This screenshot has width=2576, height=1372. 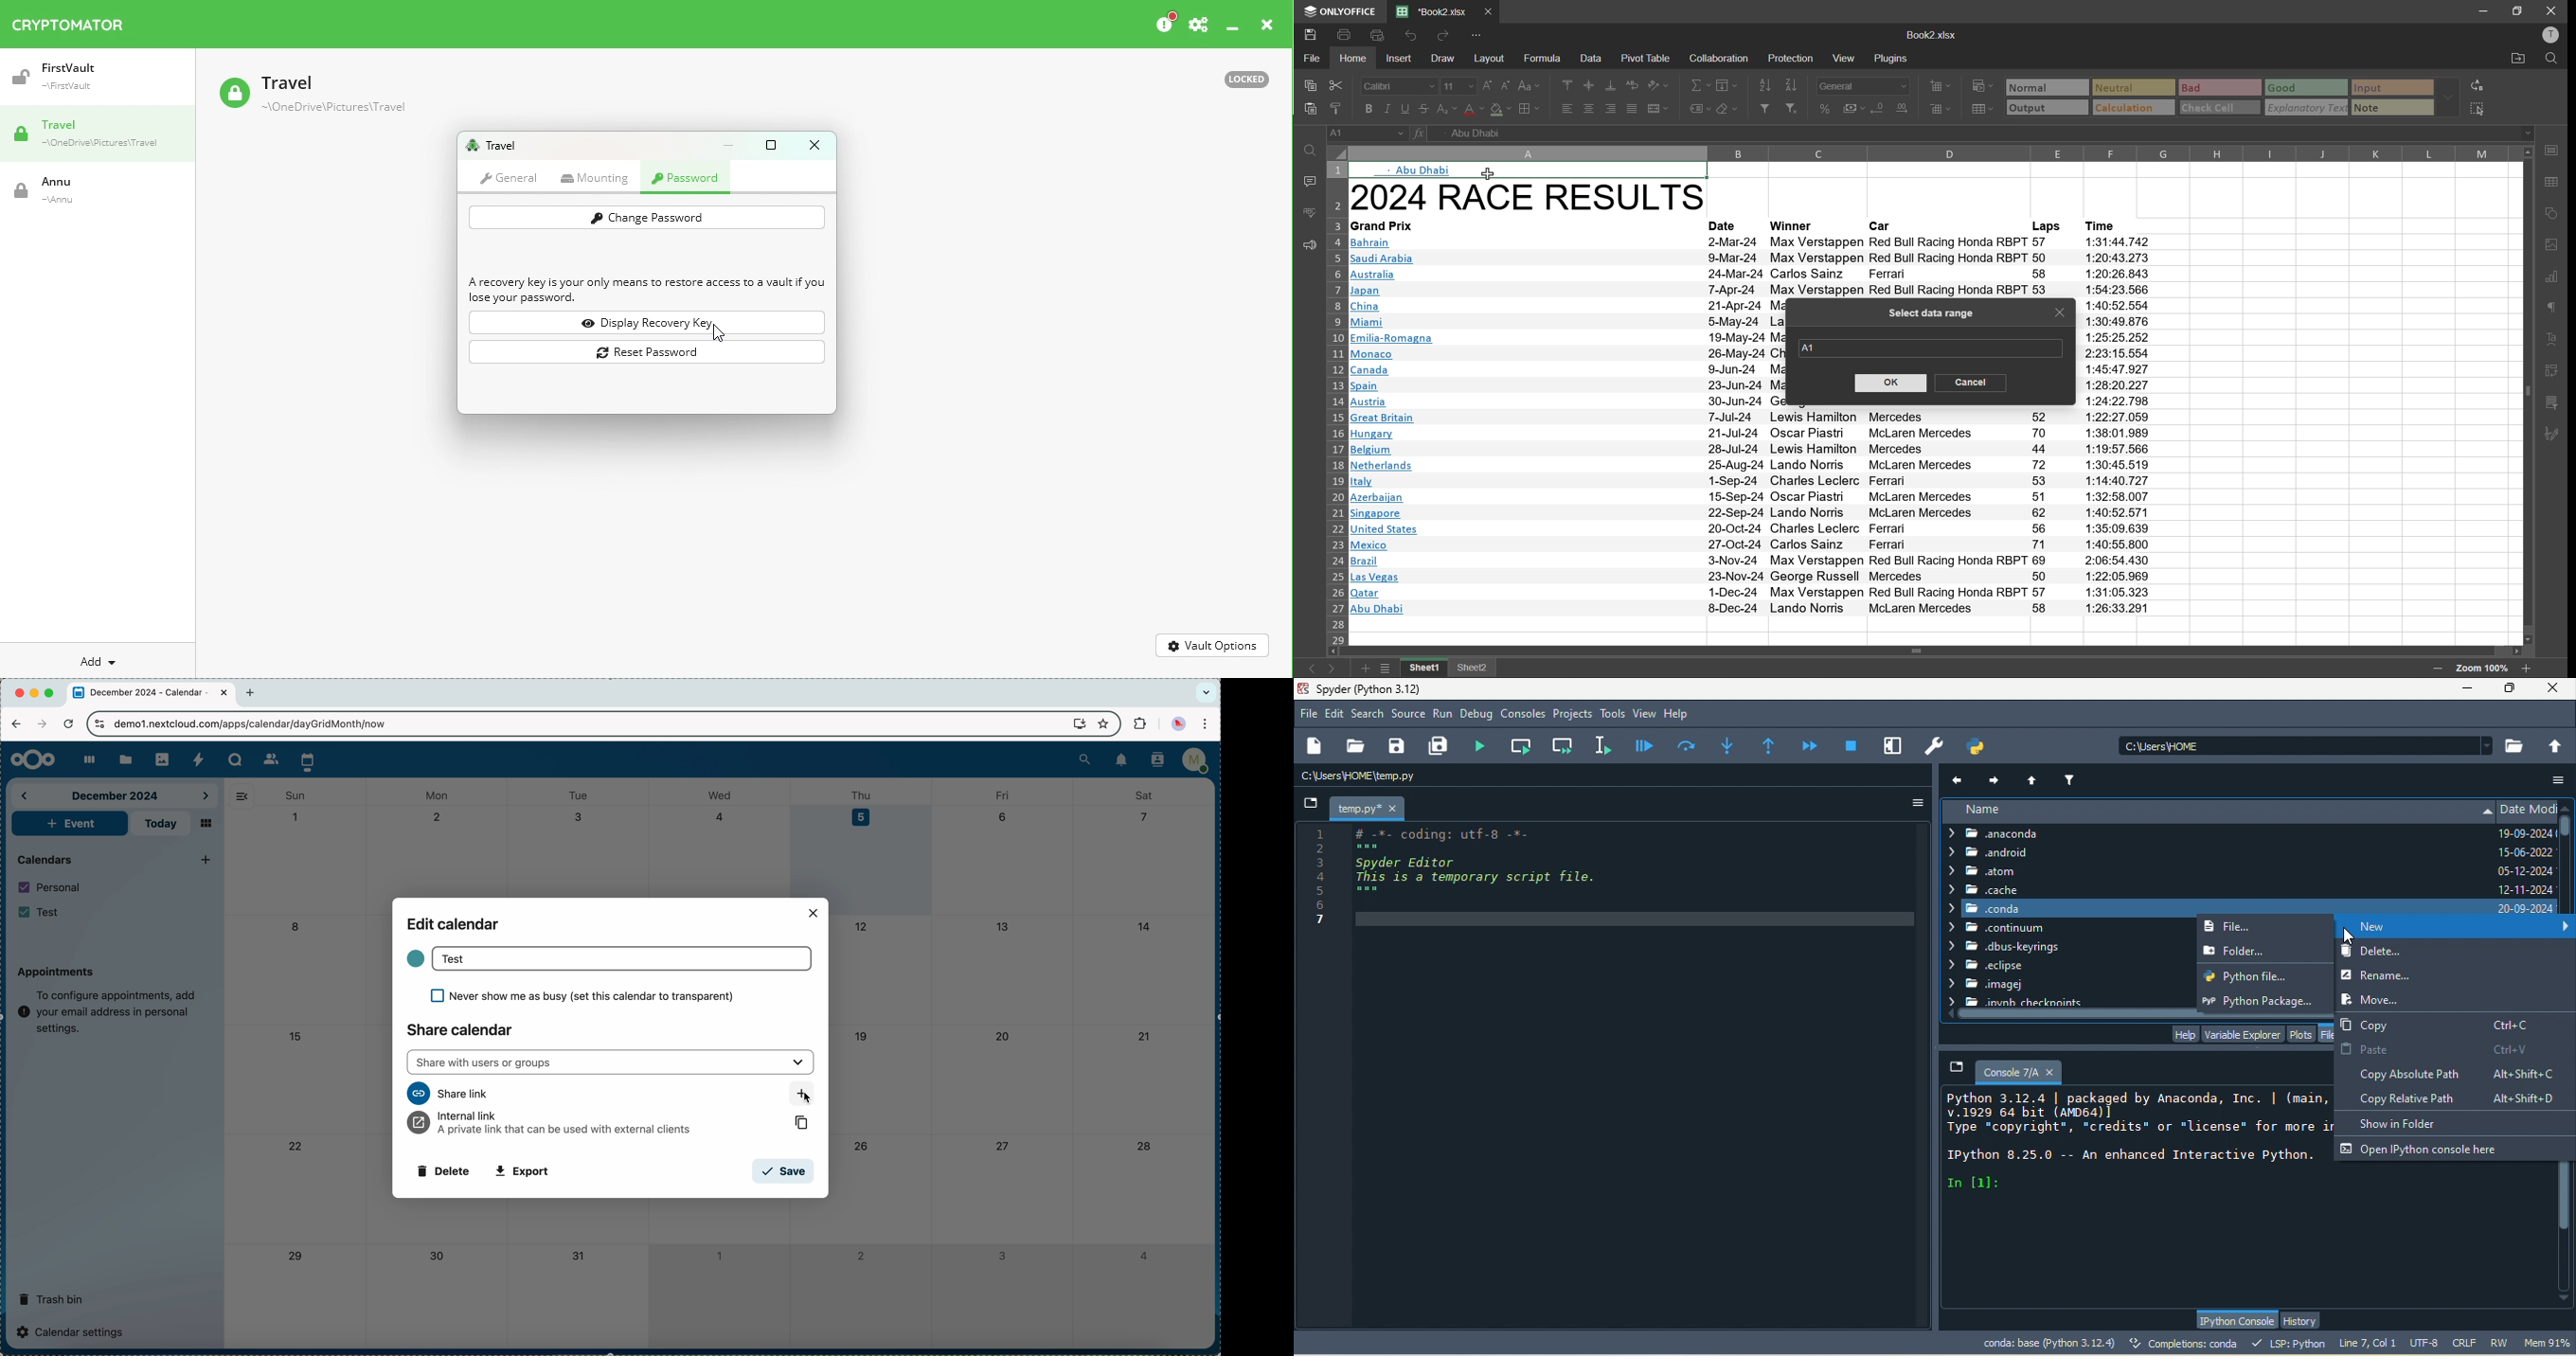 What do you see at coordinates (1566, 107) in the screenshot?
I see `align left` at bounding box center [1566, 107].